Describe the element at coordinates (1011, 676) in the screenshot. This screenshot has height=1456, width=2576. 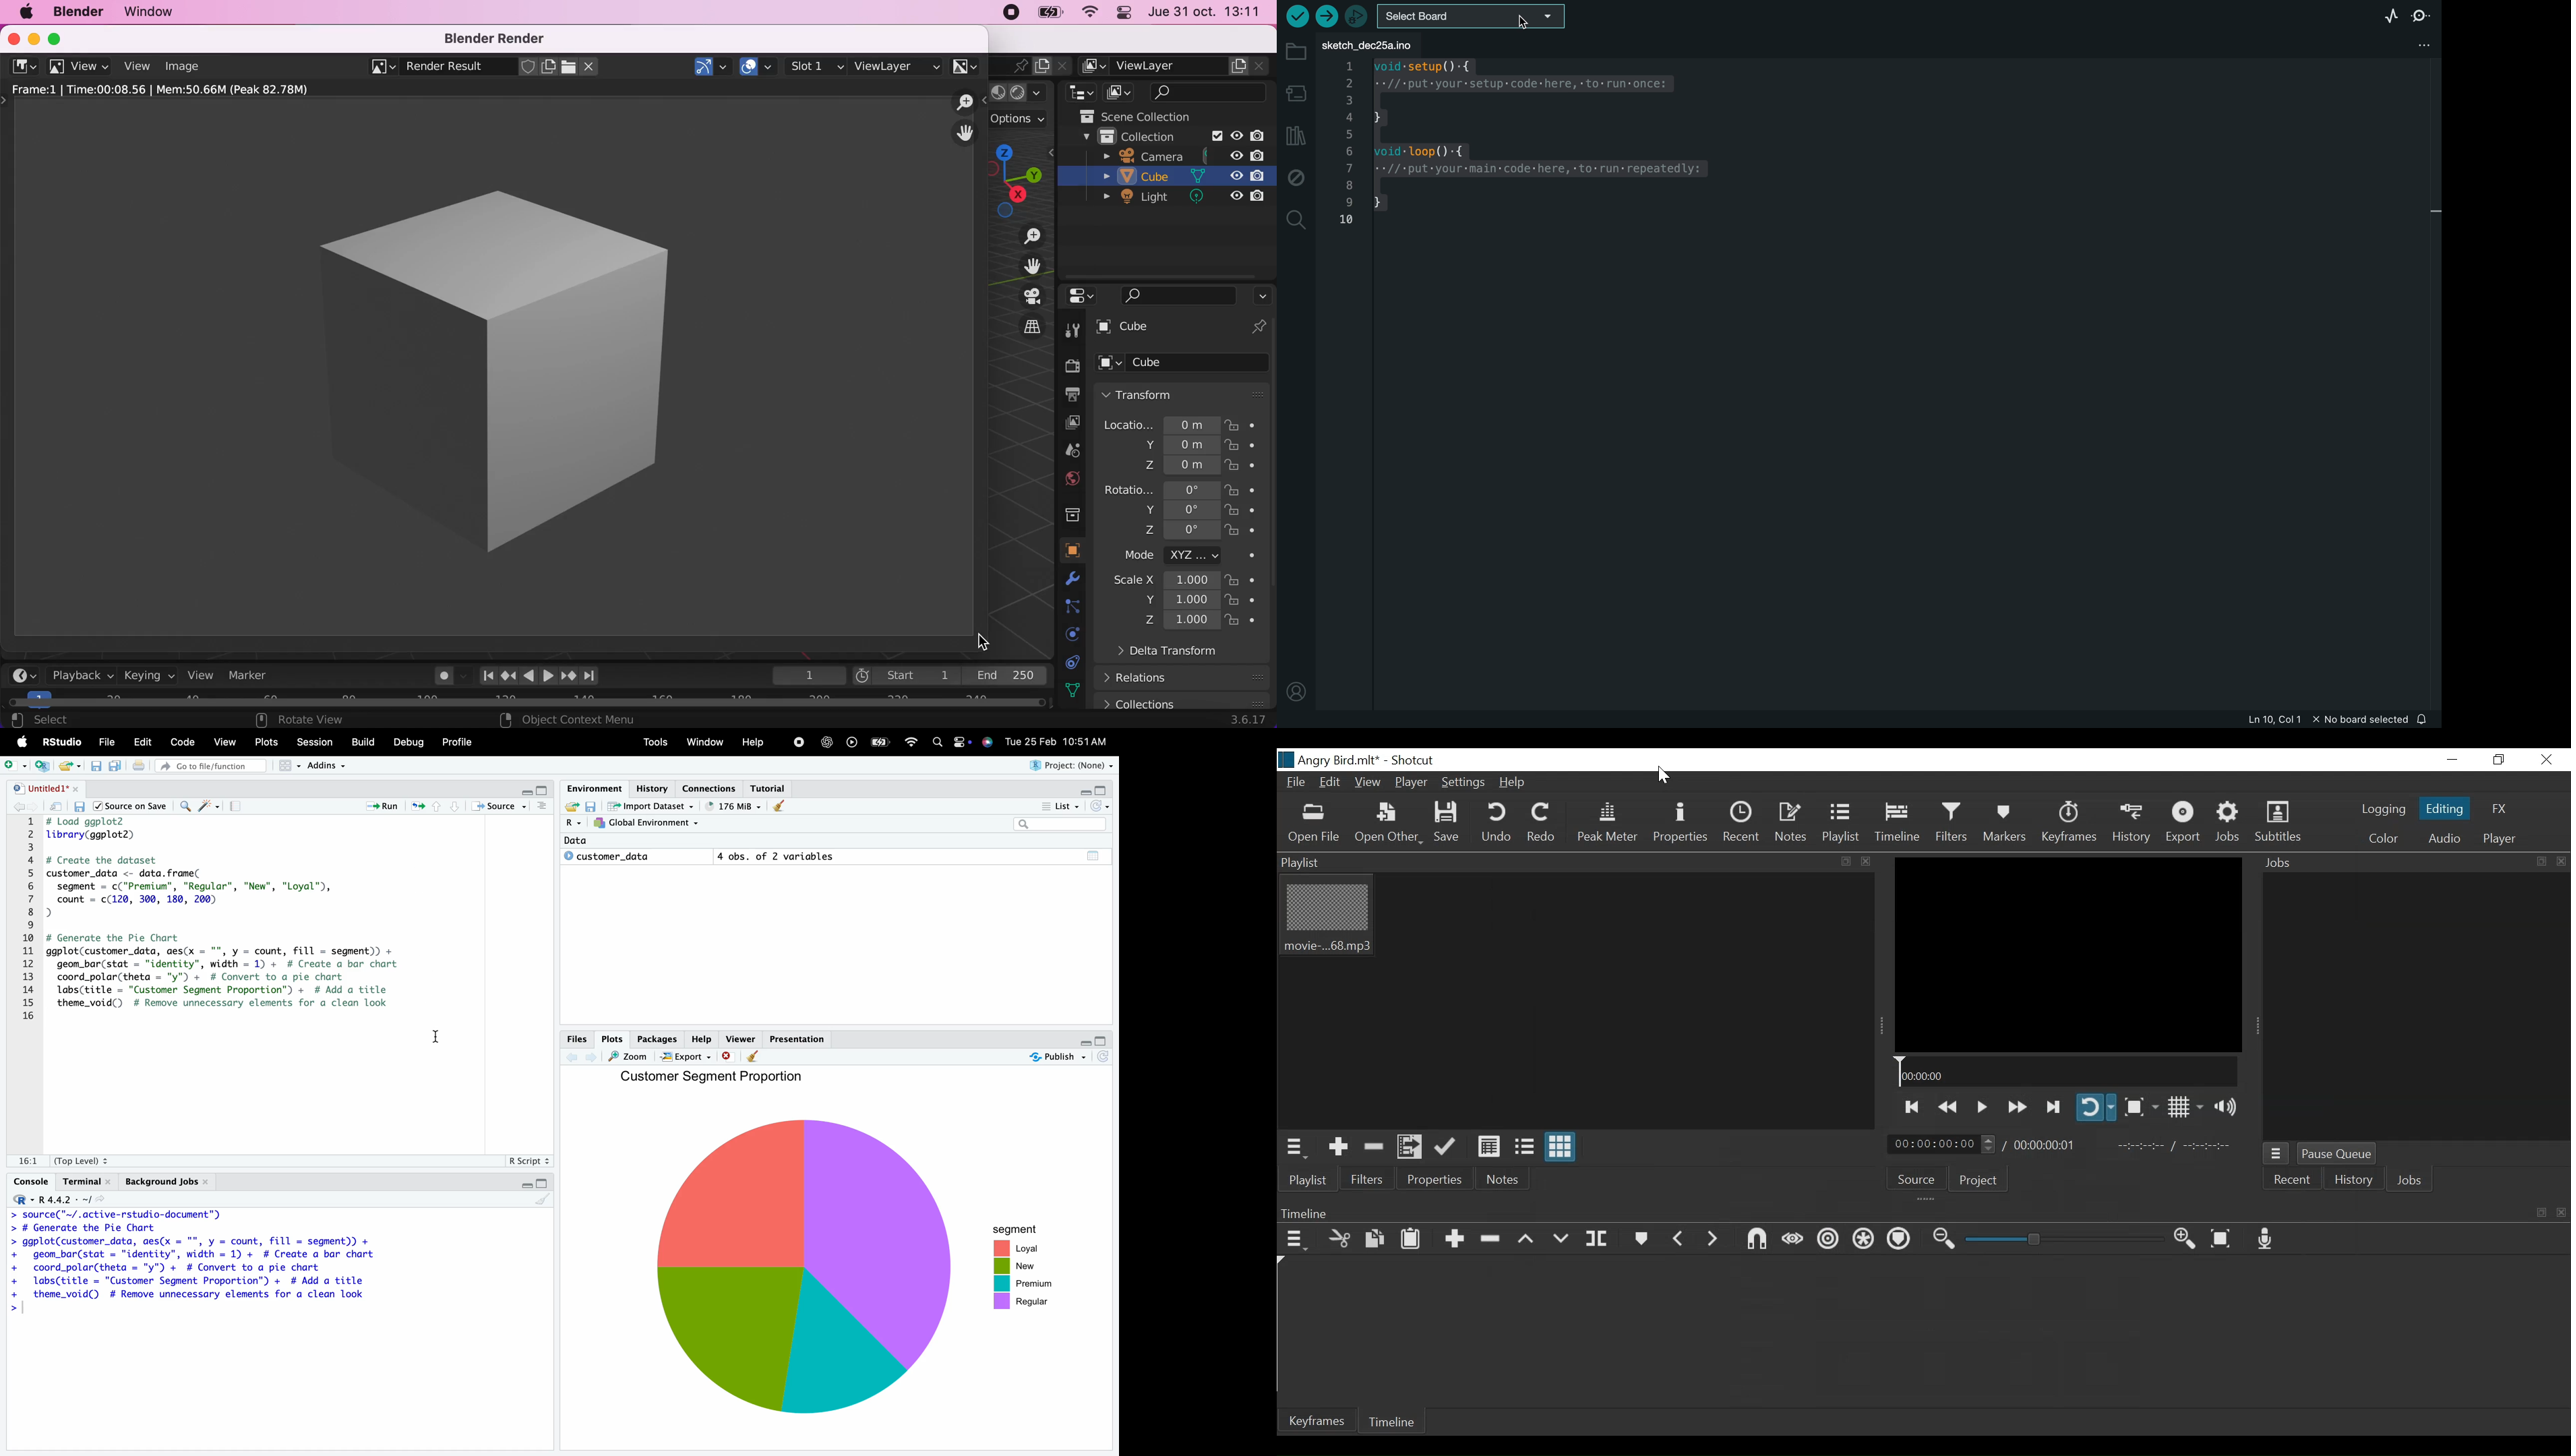
I see `end 250` at that location.